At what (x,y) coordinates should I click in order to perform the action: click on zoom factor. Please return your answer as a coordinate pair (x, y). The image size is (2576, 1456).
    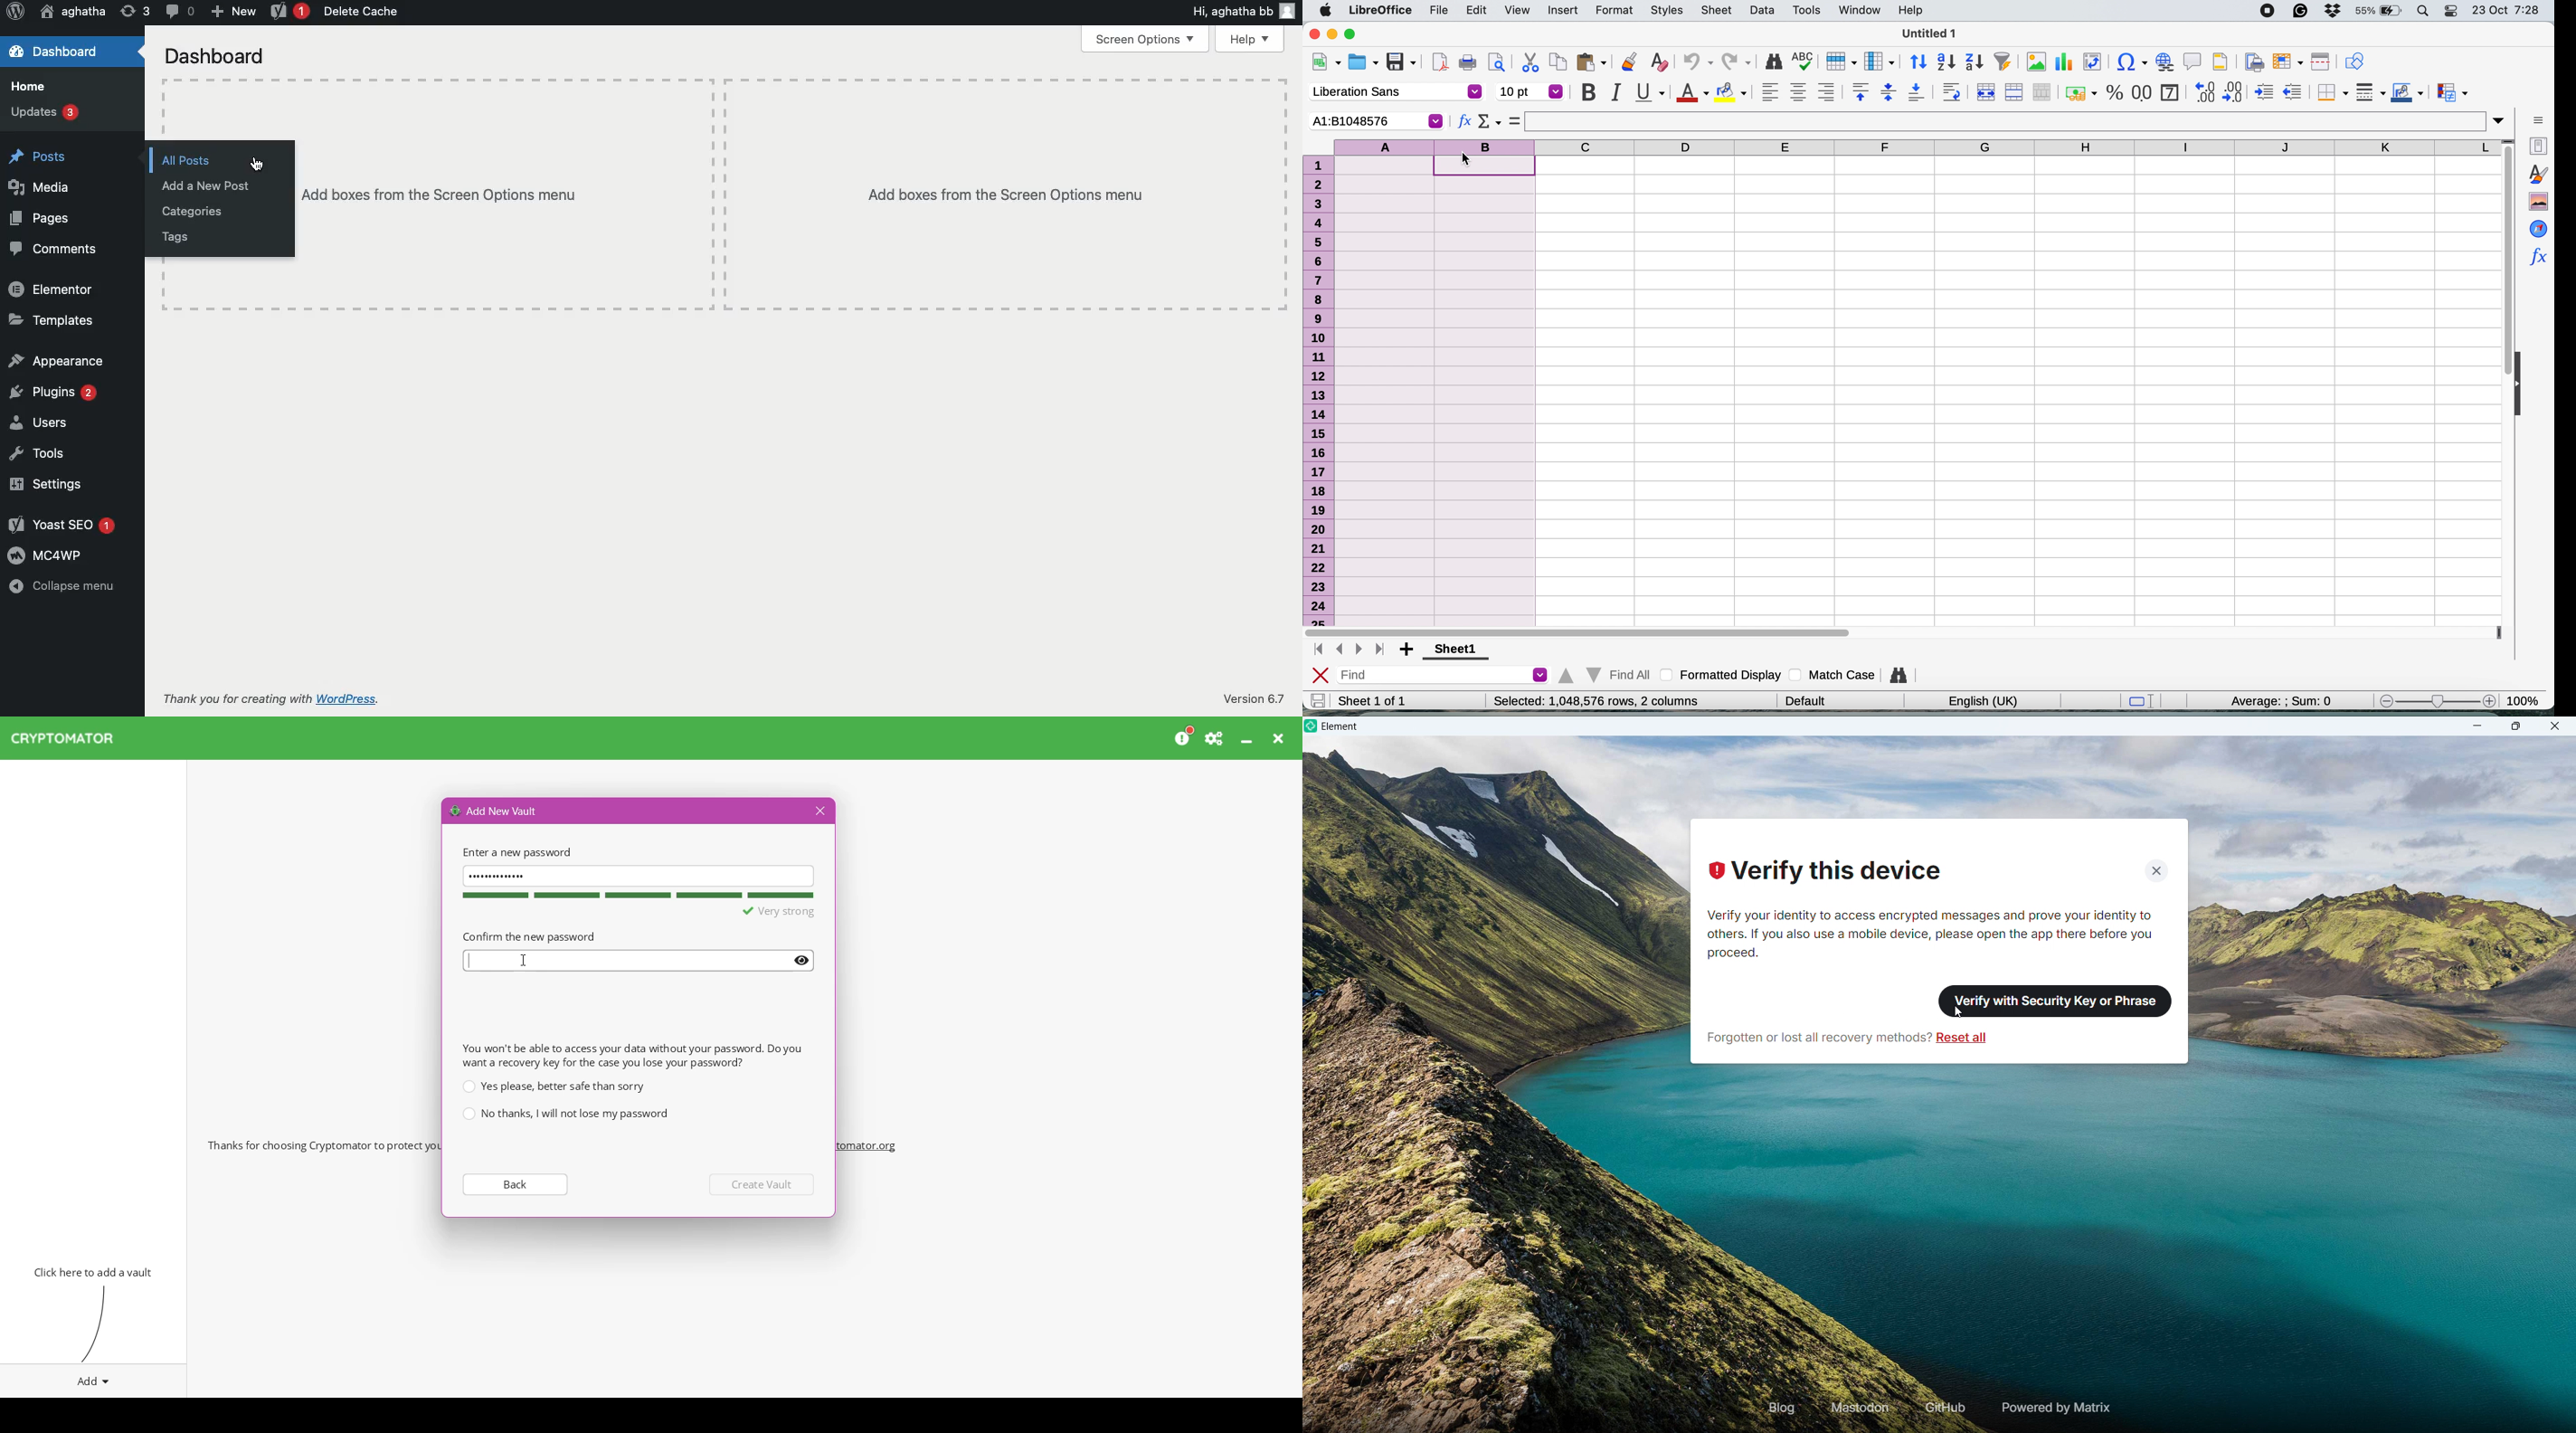
    Looking at the image, I should click on (2527, 697).